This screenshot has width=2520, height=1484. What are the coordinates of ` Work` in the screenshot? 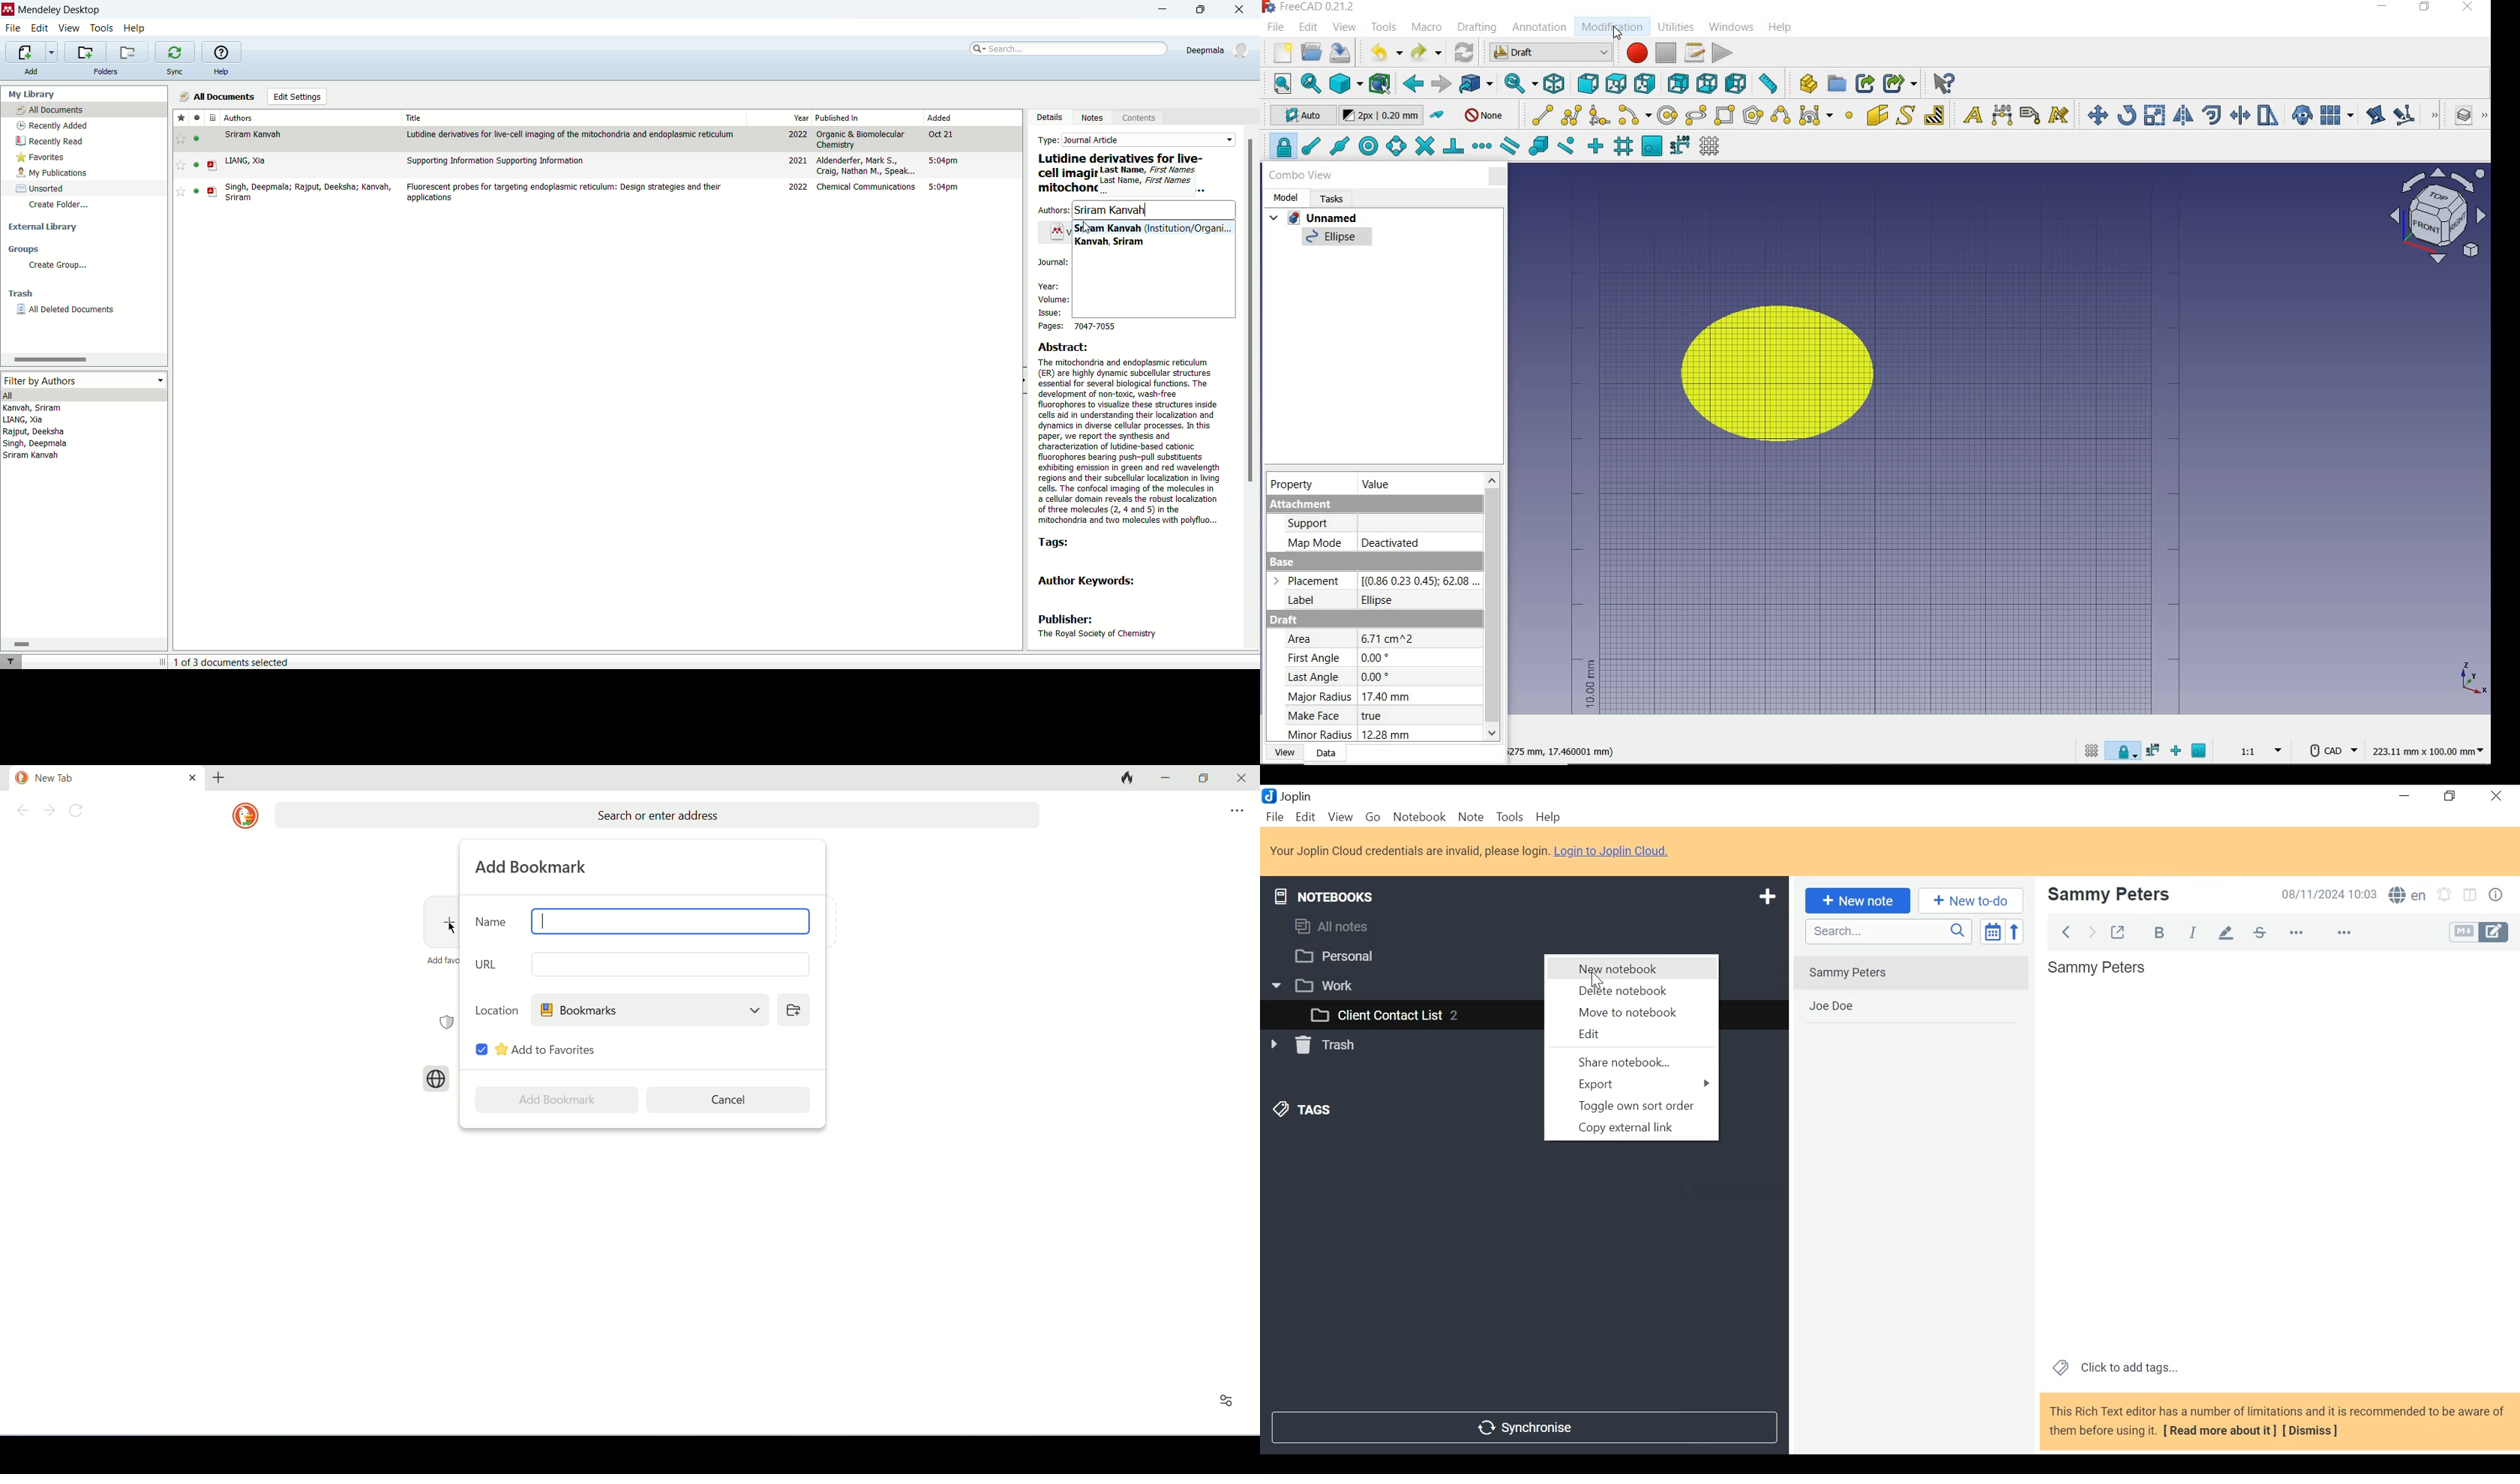 It's located at (1313, 984).